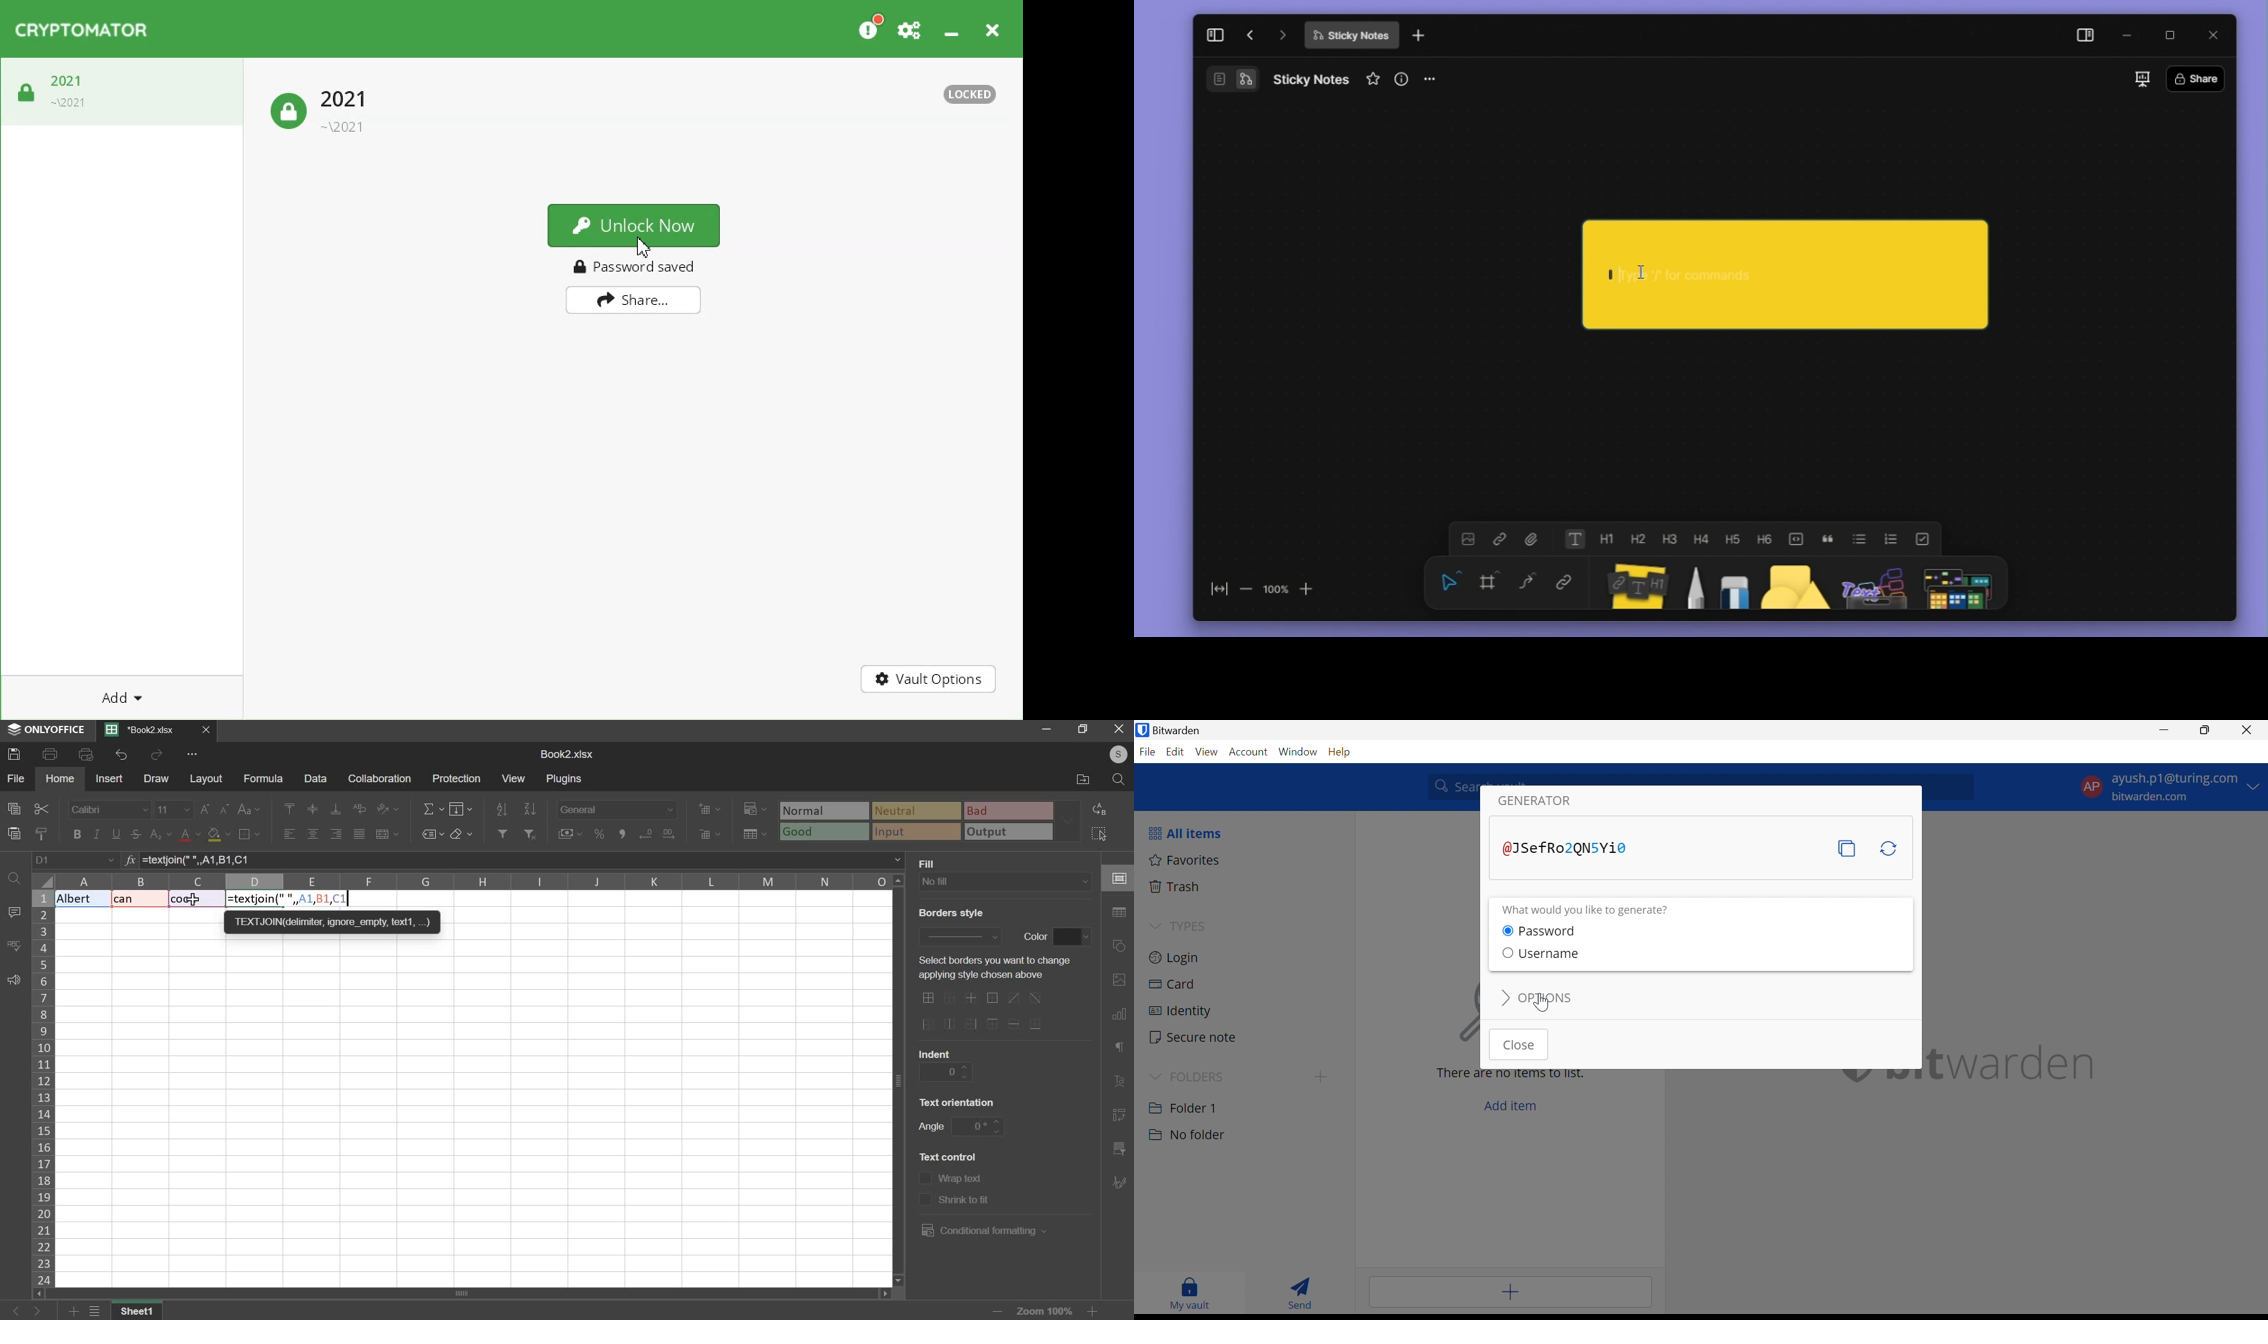  Describe the element at coordinates (1928, 540) in the screenshot. I see `check list` at that location.